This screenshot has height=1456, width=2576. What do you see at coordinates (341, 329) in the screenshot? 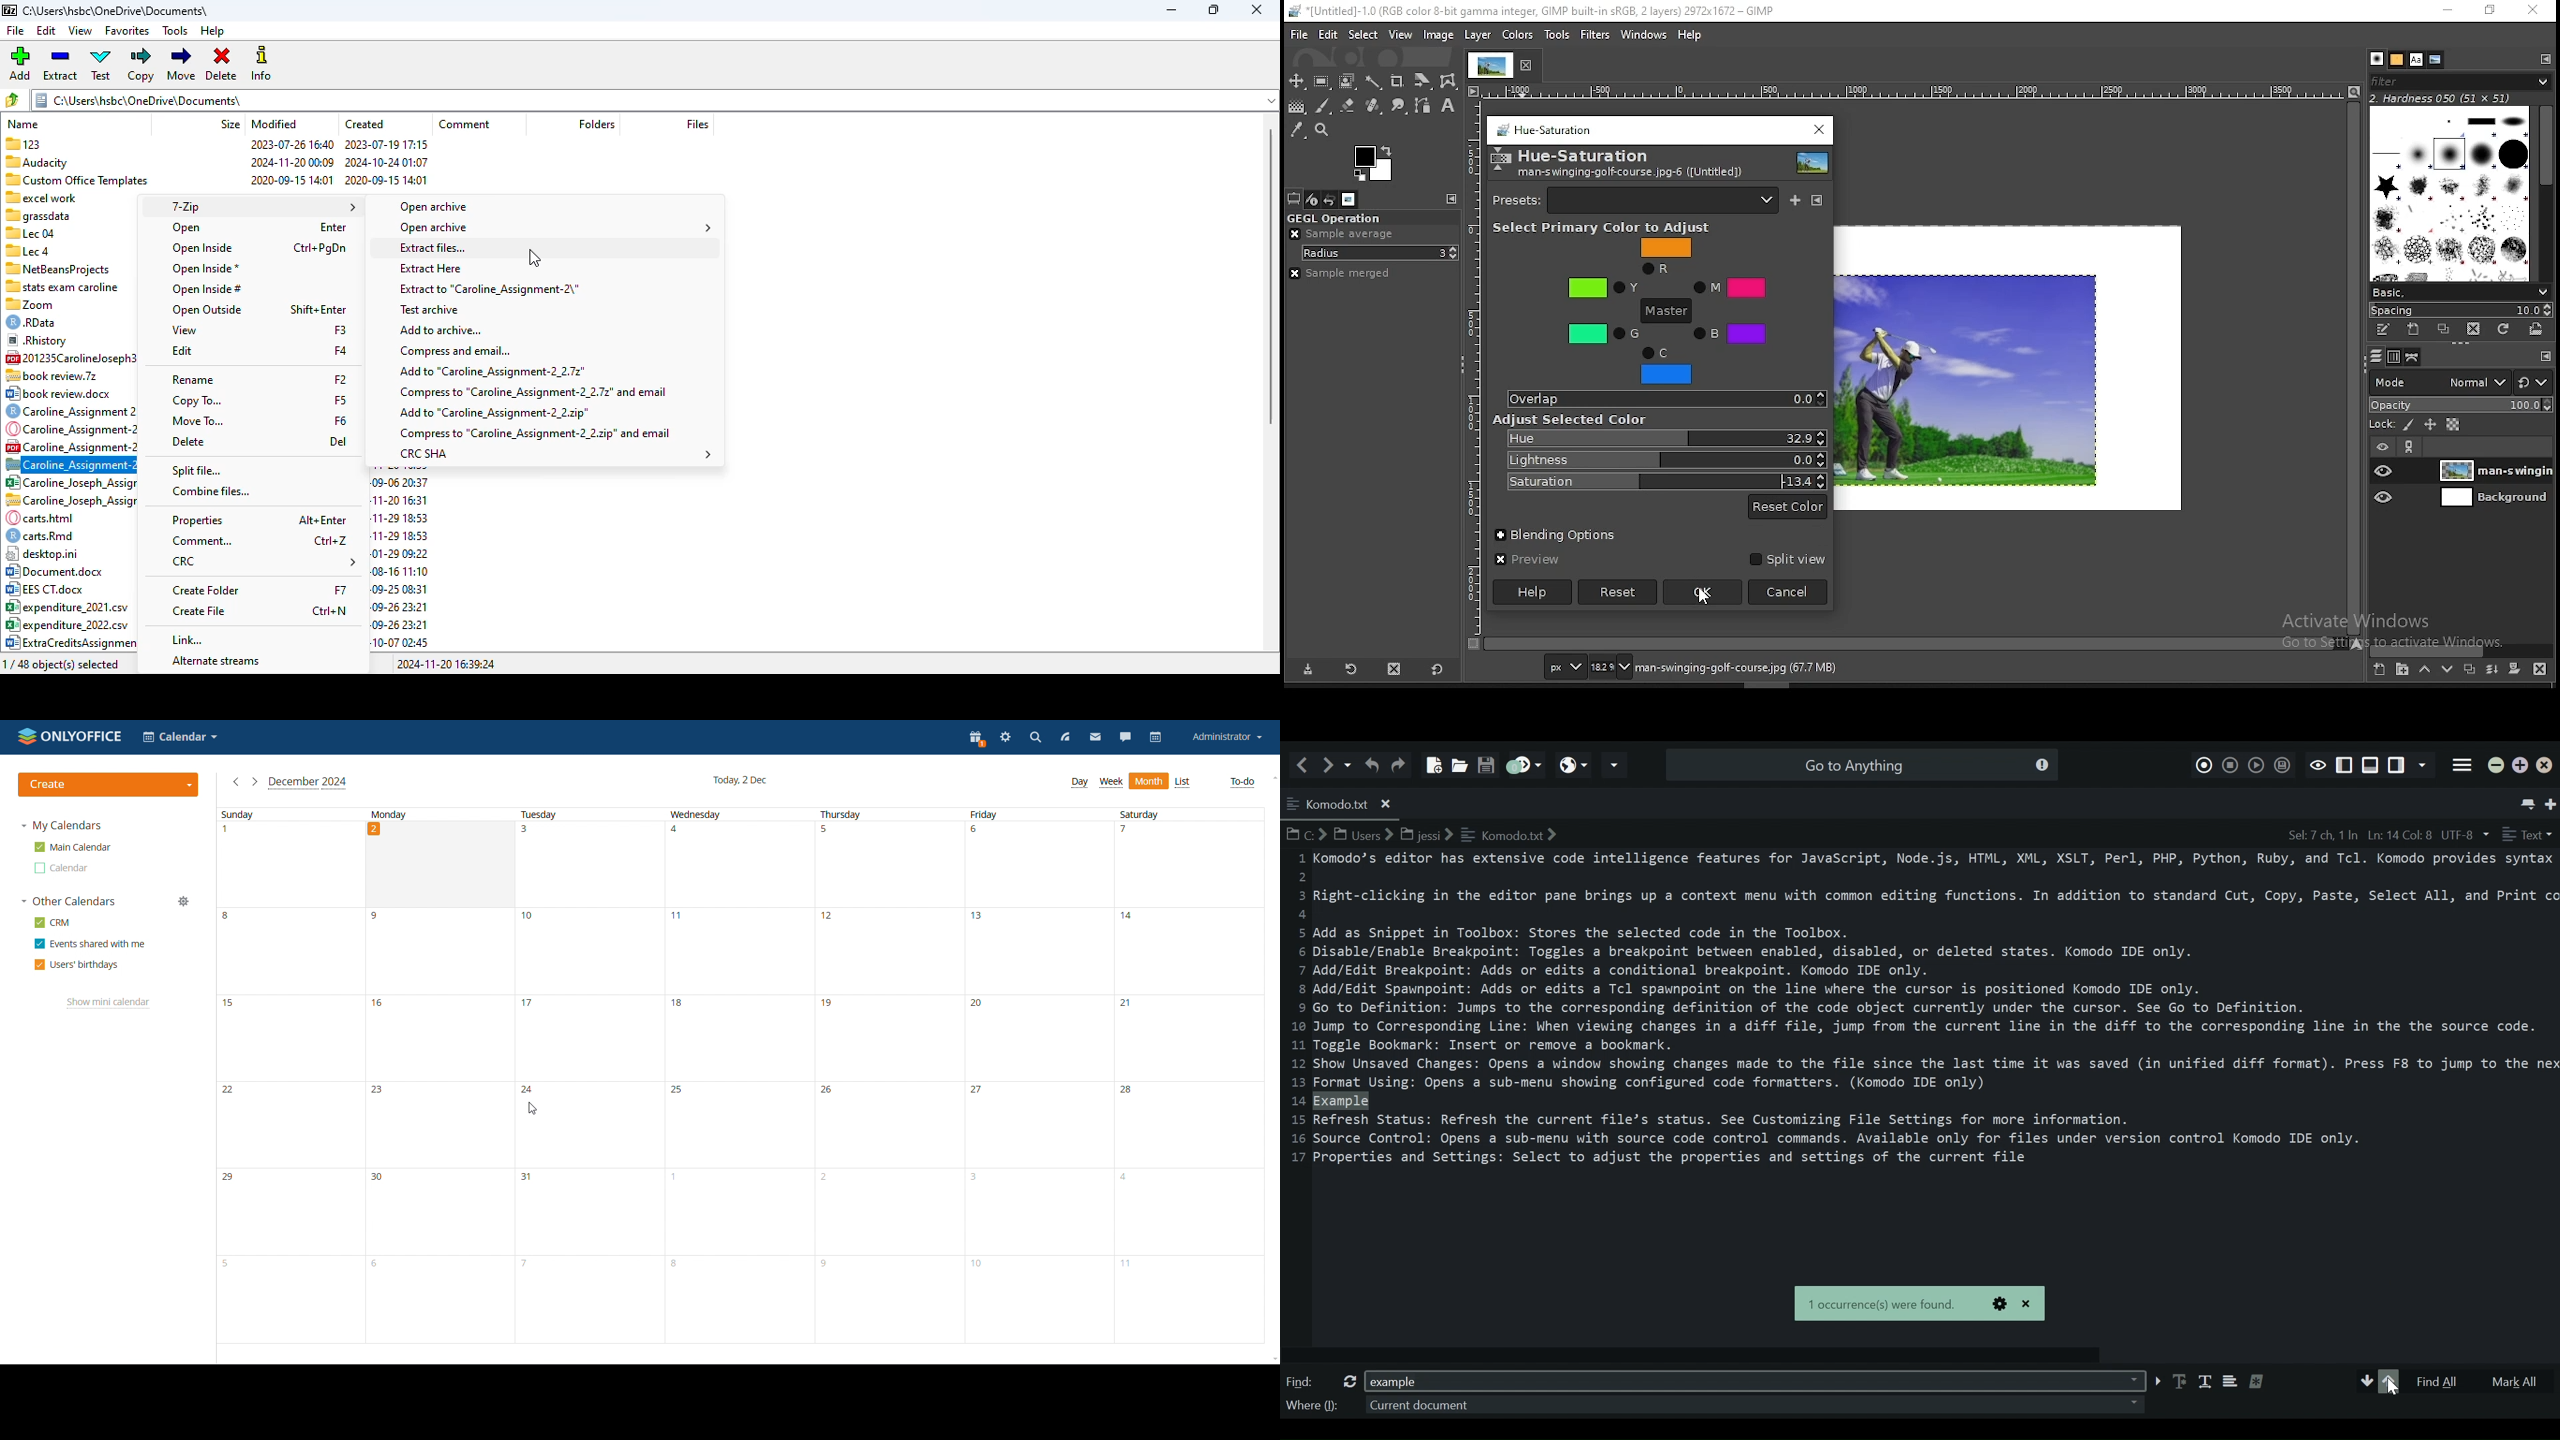
I see `shortcut for view` at bounding box center [341, 329].